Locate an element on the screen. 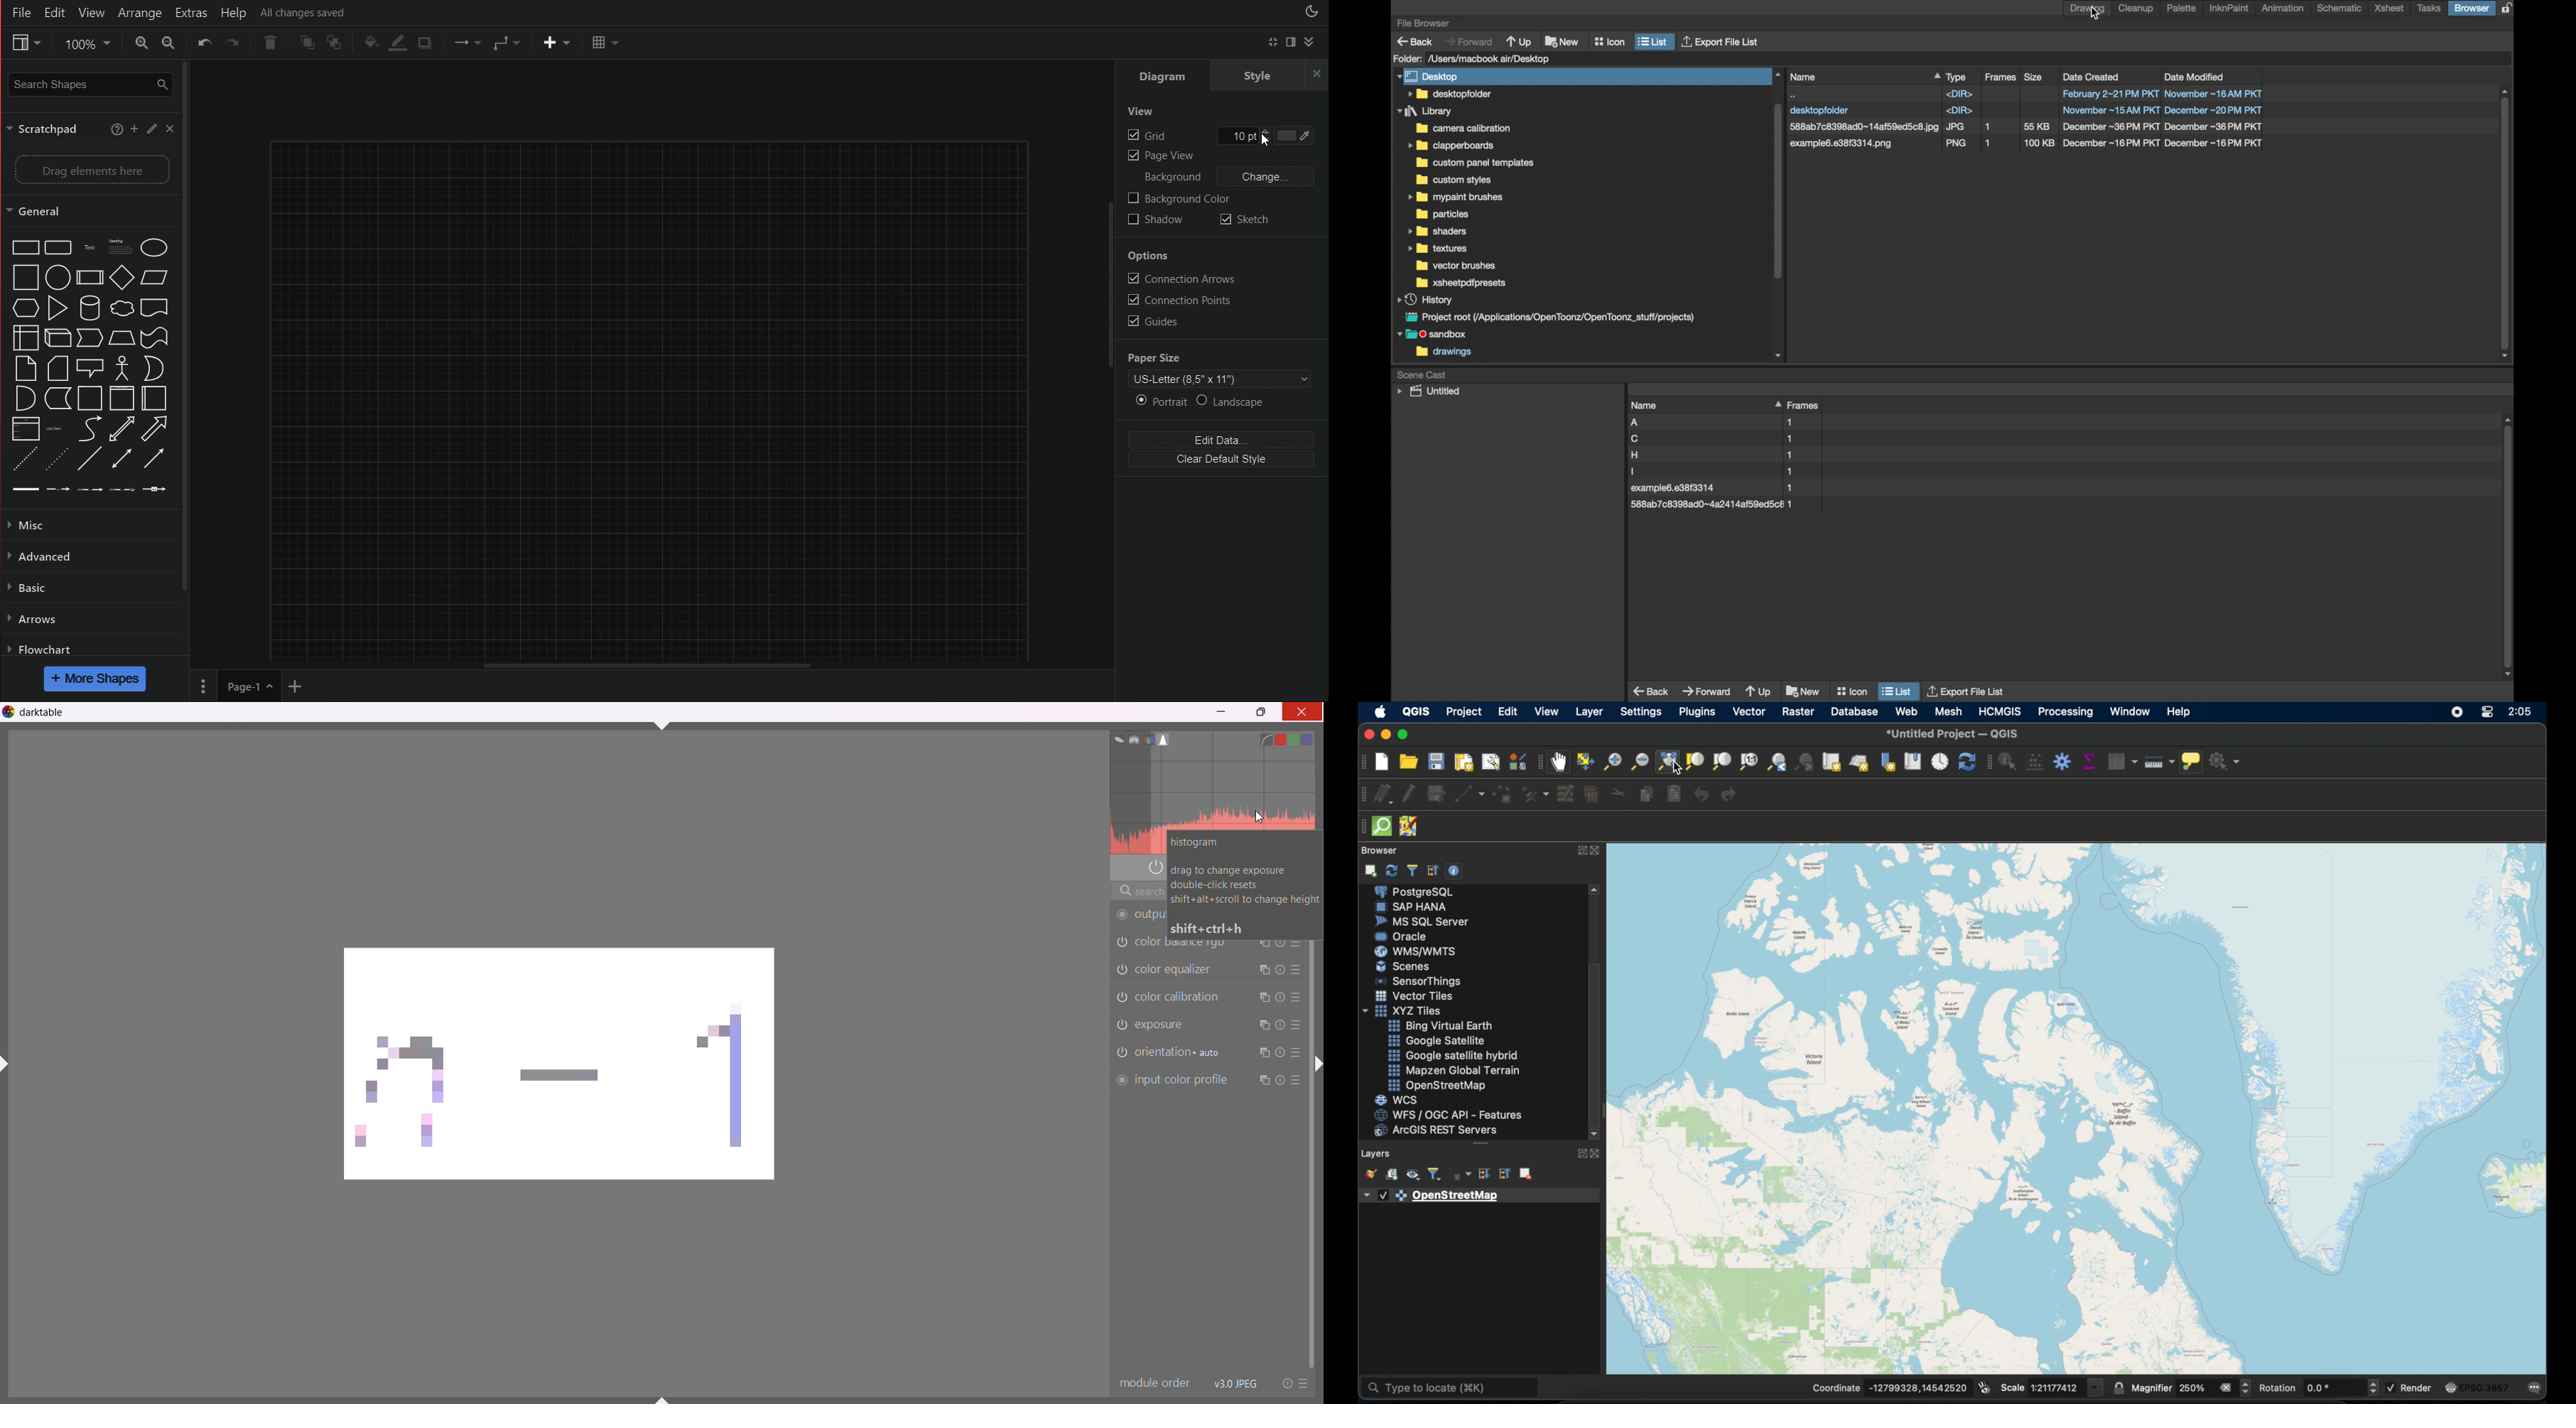  color equalizer switched off is located at coordinates (1122, 968).